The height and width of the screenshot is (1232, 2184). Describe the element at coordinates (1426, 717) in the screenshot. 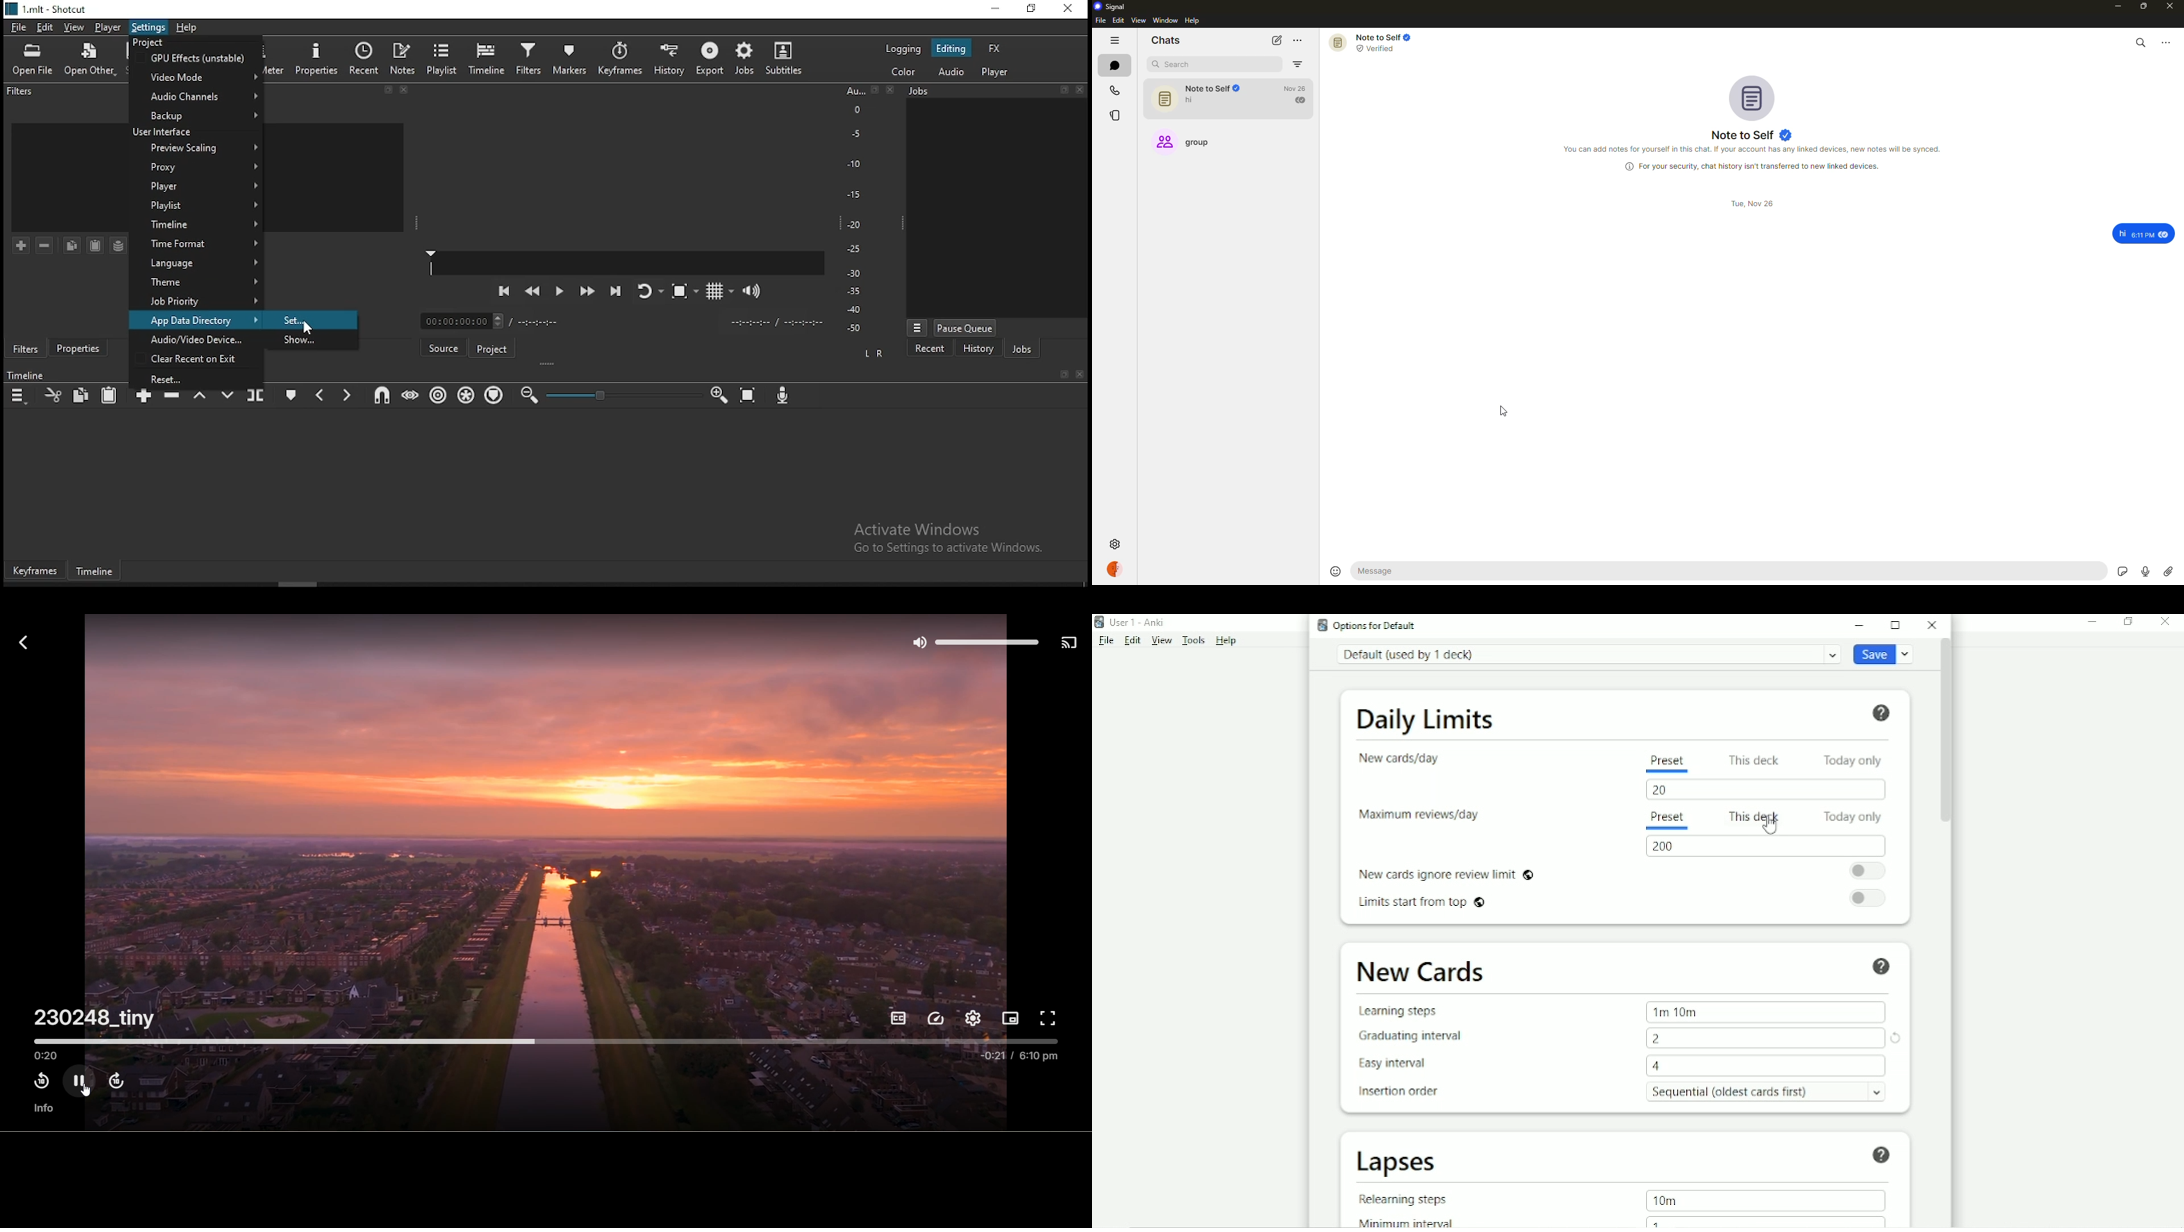

I see `Daily Limits` at that location.